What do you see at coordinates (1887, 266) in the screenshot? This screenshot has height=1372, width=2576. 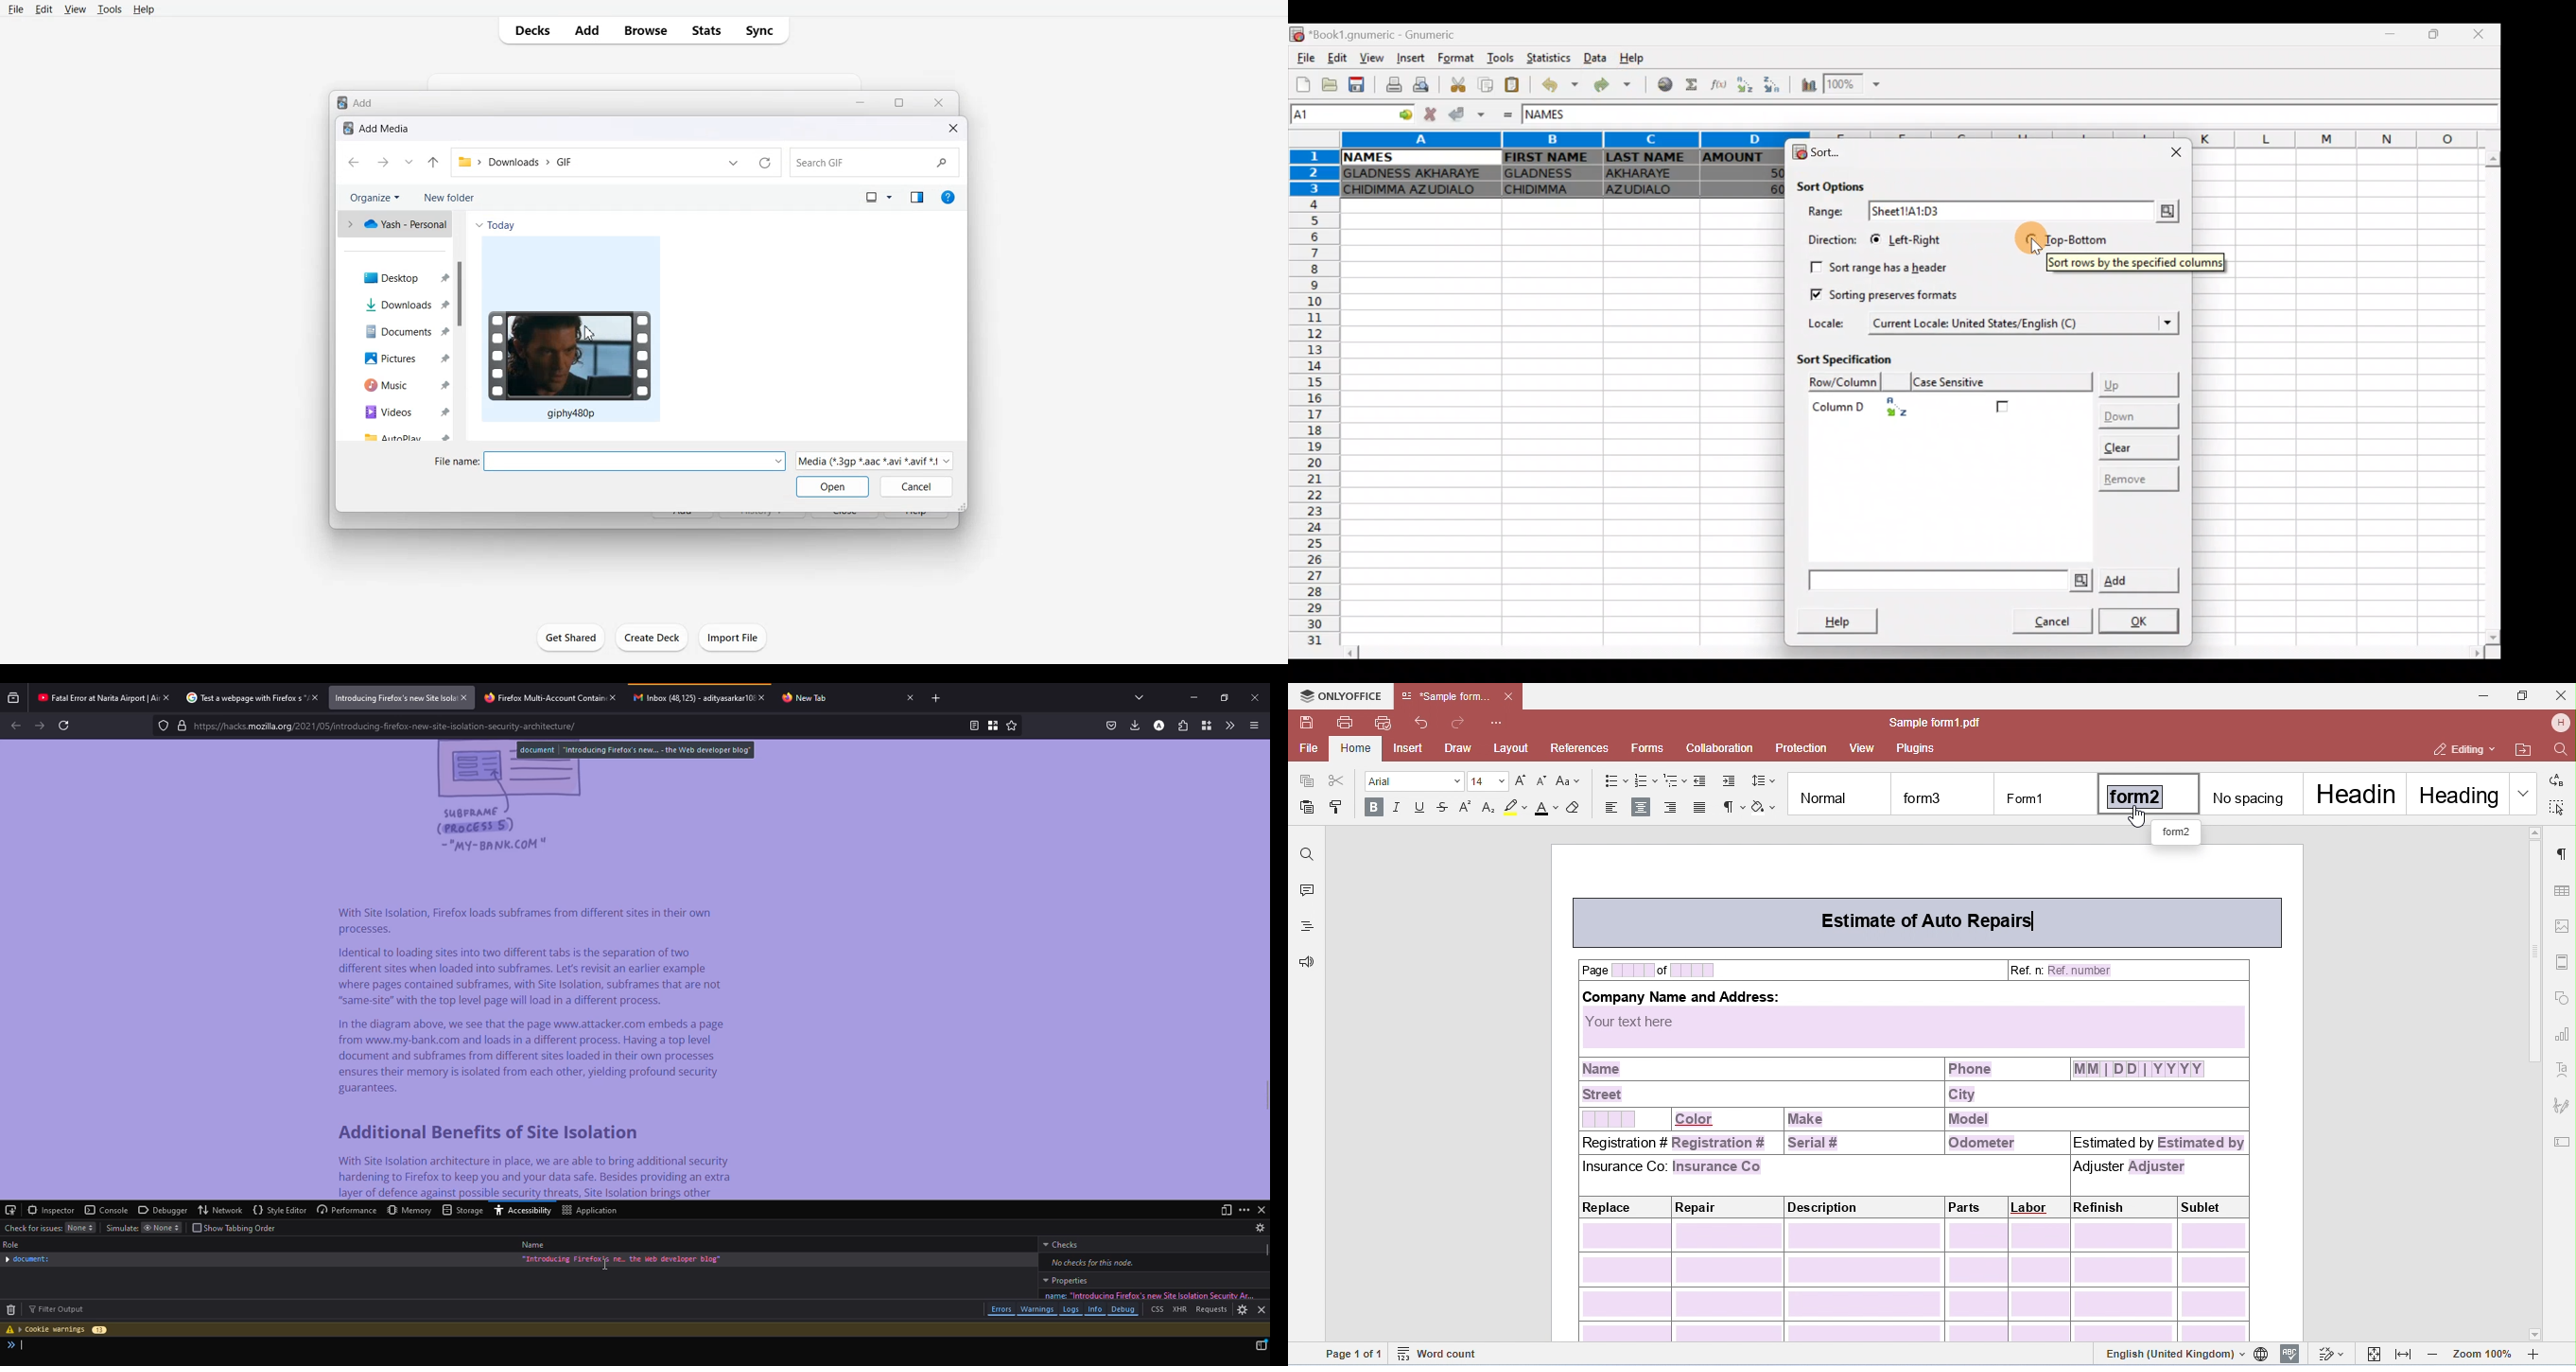 I see `Sort range has a header` at bounding box center [1887, 266].